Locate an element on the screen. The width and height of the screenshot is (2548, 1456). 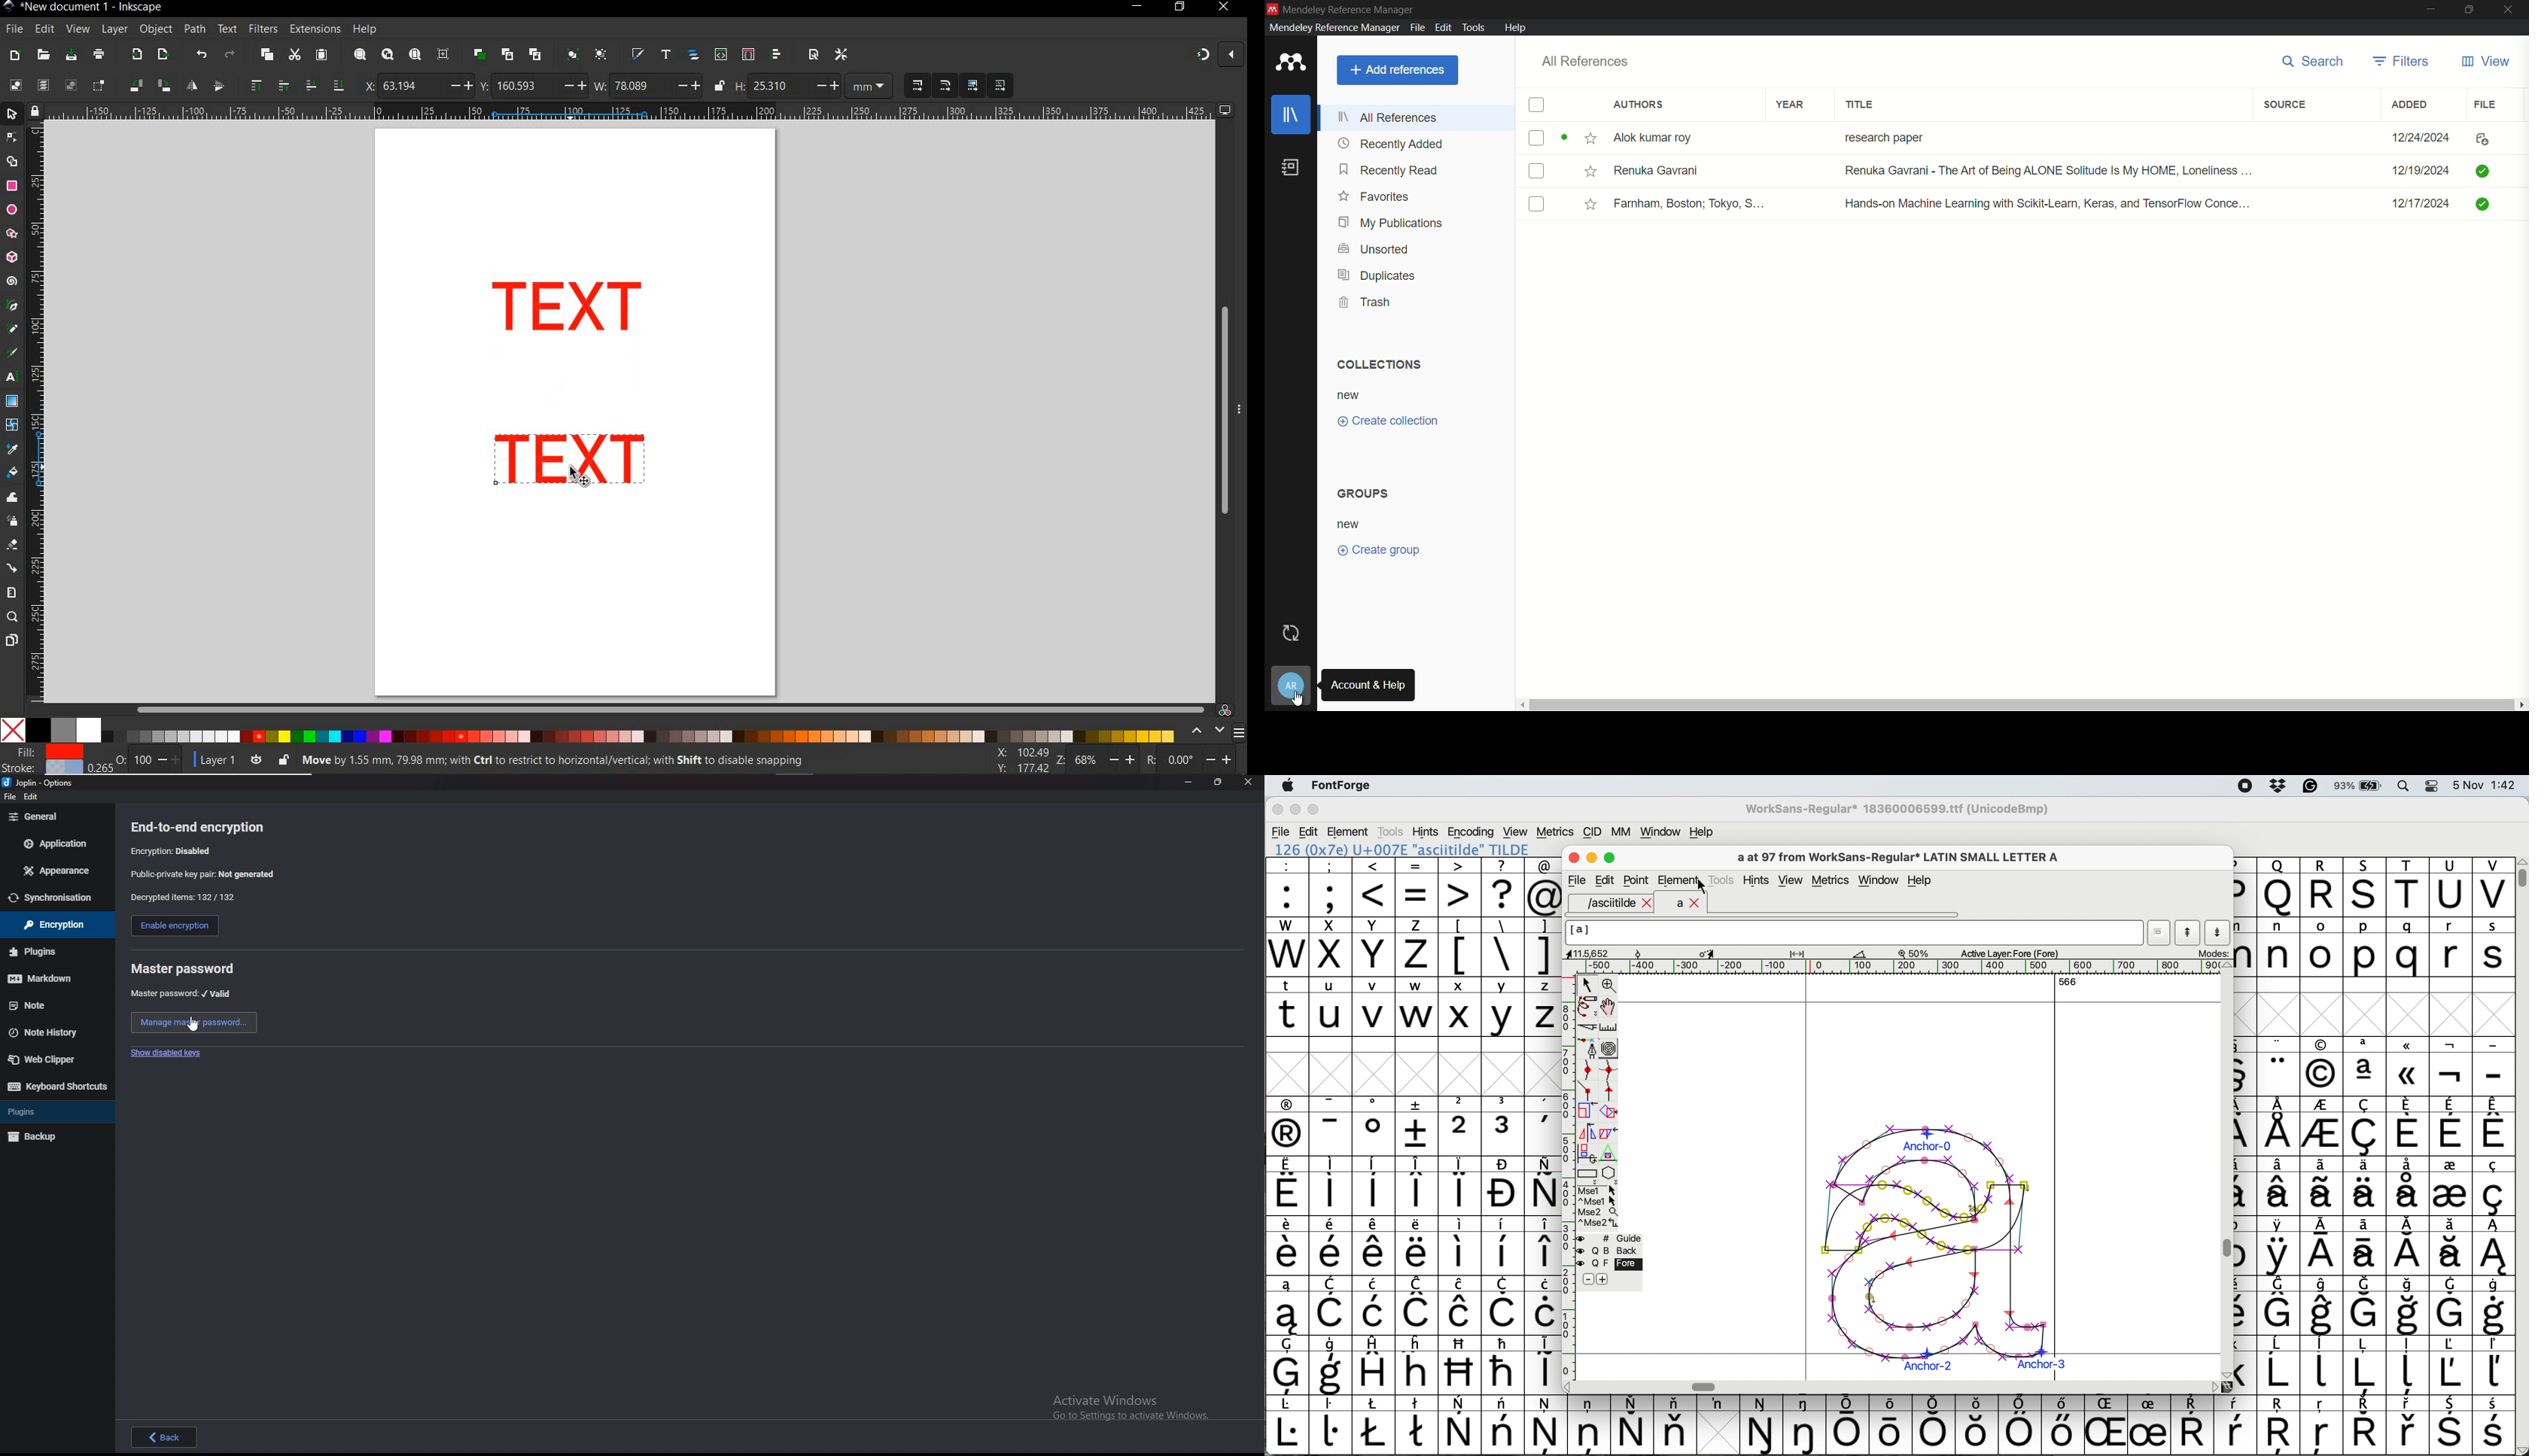
glyph name is located at coordinates (1896, 856).